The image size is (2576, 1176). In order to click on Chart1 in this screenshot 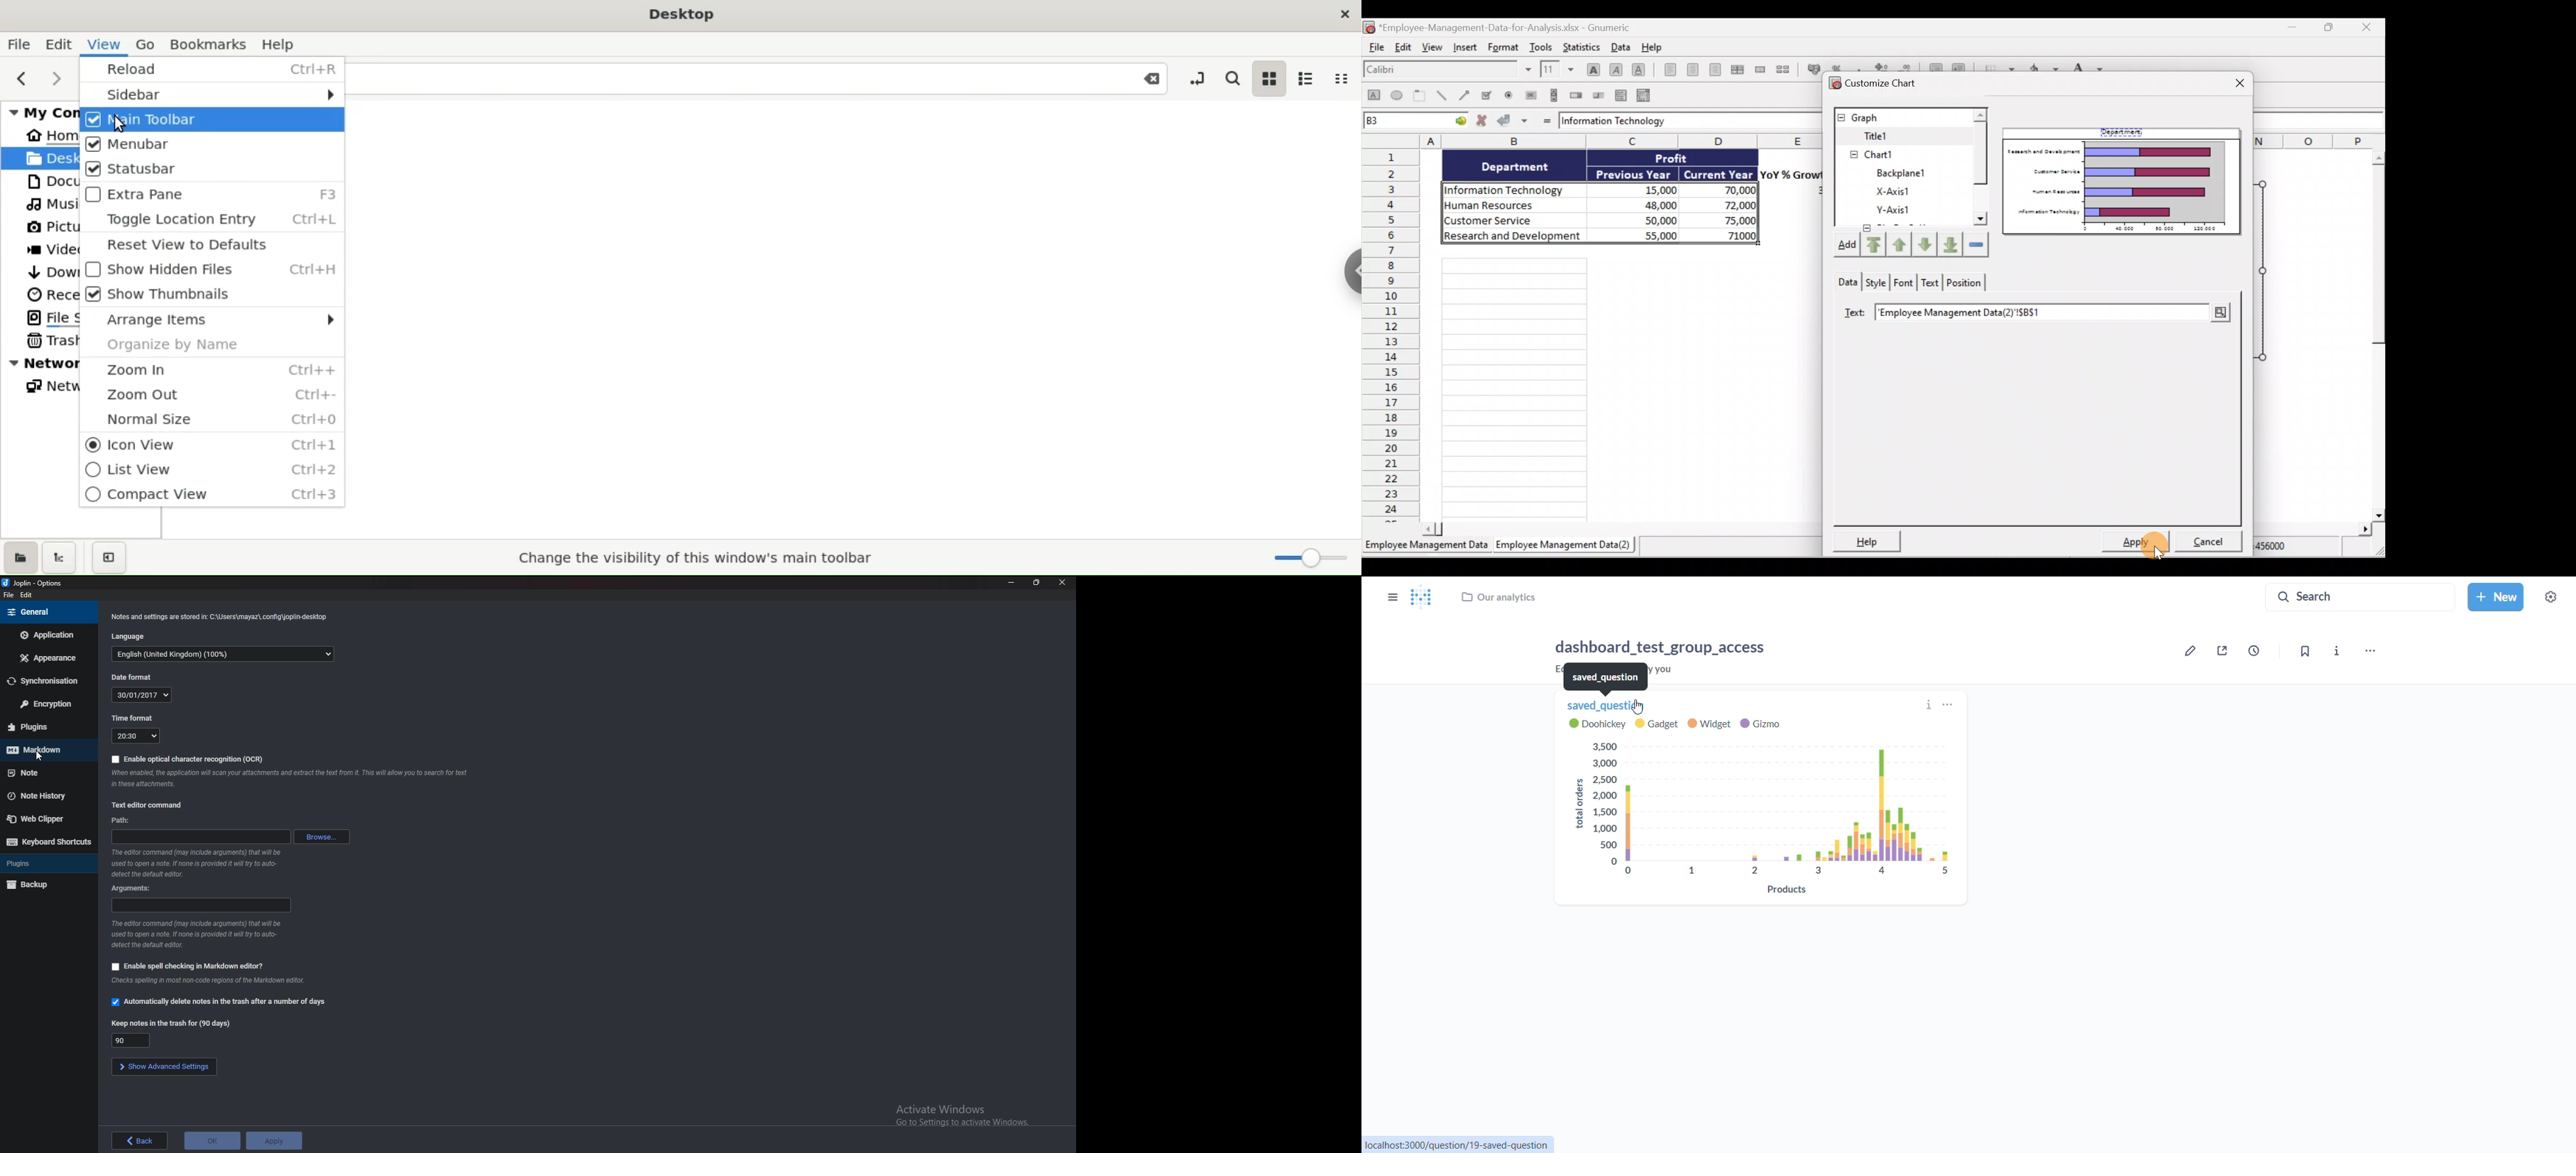, I will do `click(1883, 135)`.